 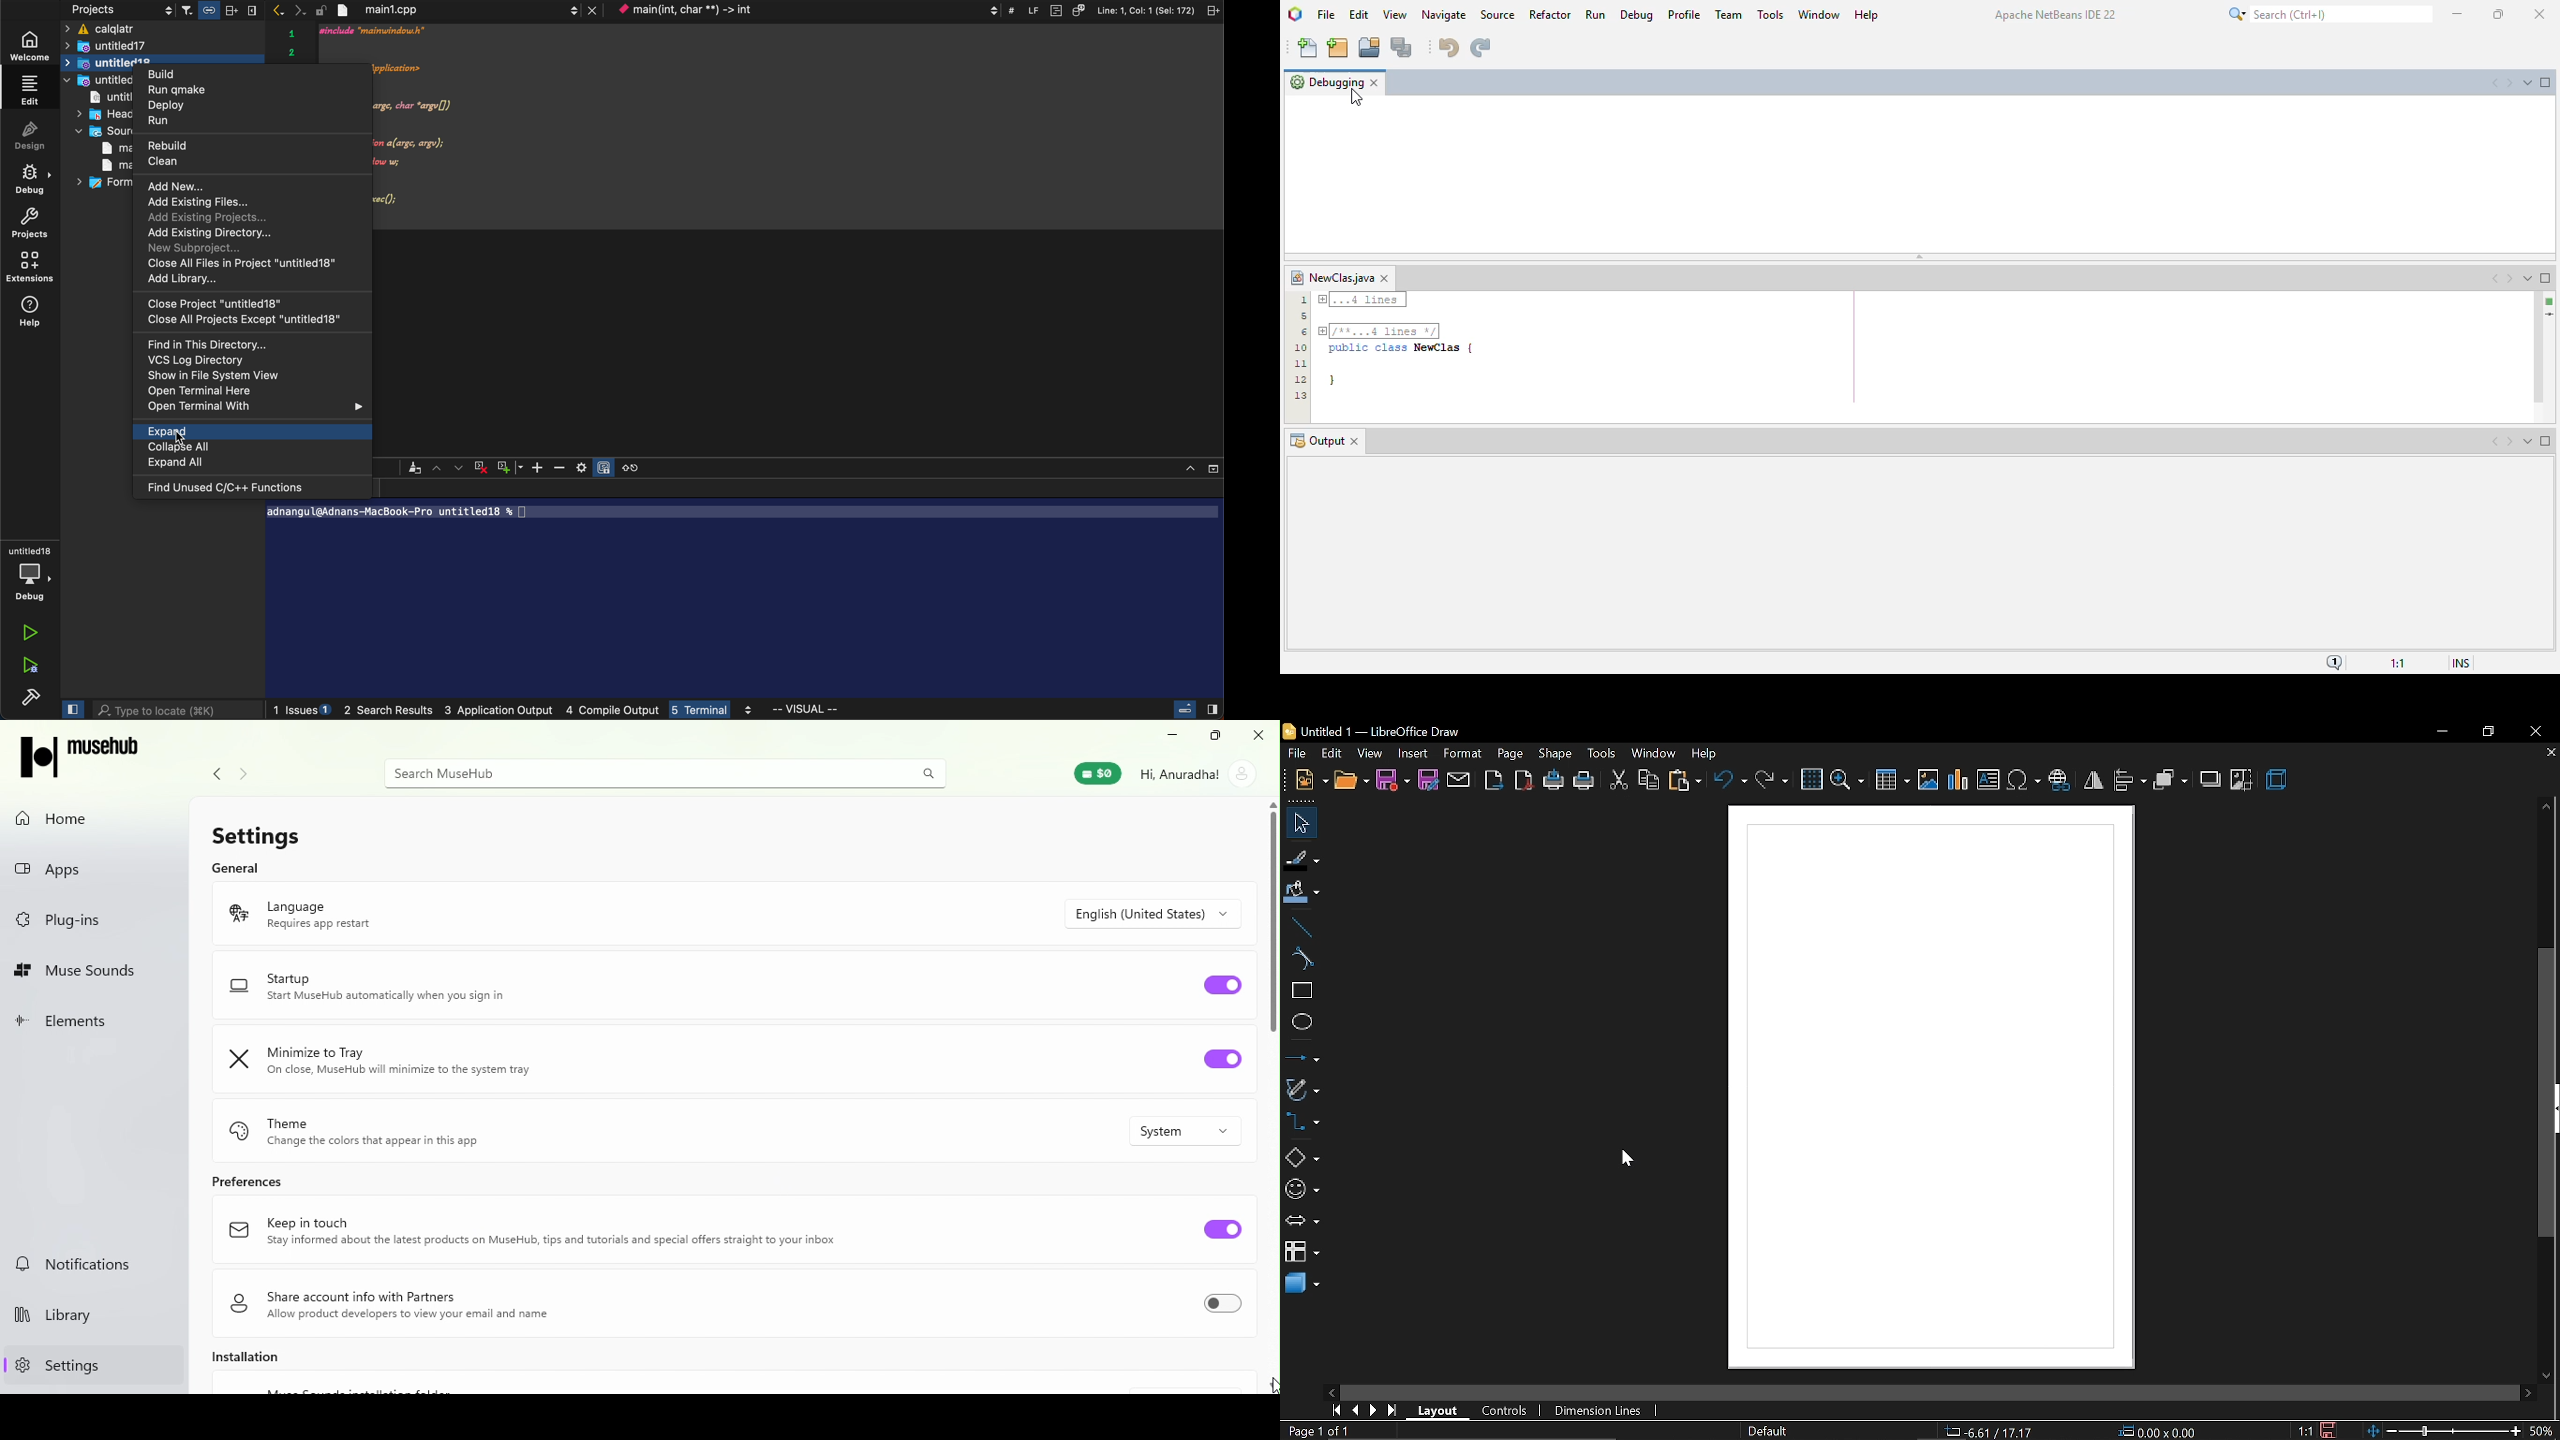 What do you see at coordinates (278, 11) in the screenshot?
I see `previous` at bounding box center [278, 11].